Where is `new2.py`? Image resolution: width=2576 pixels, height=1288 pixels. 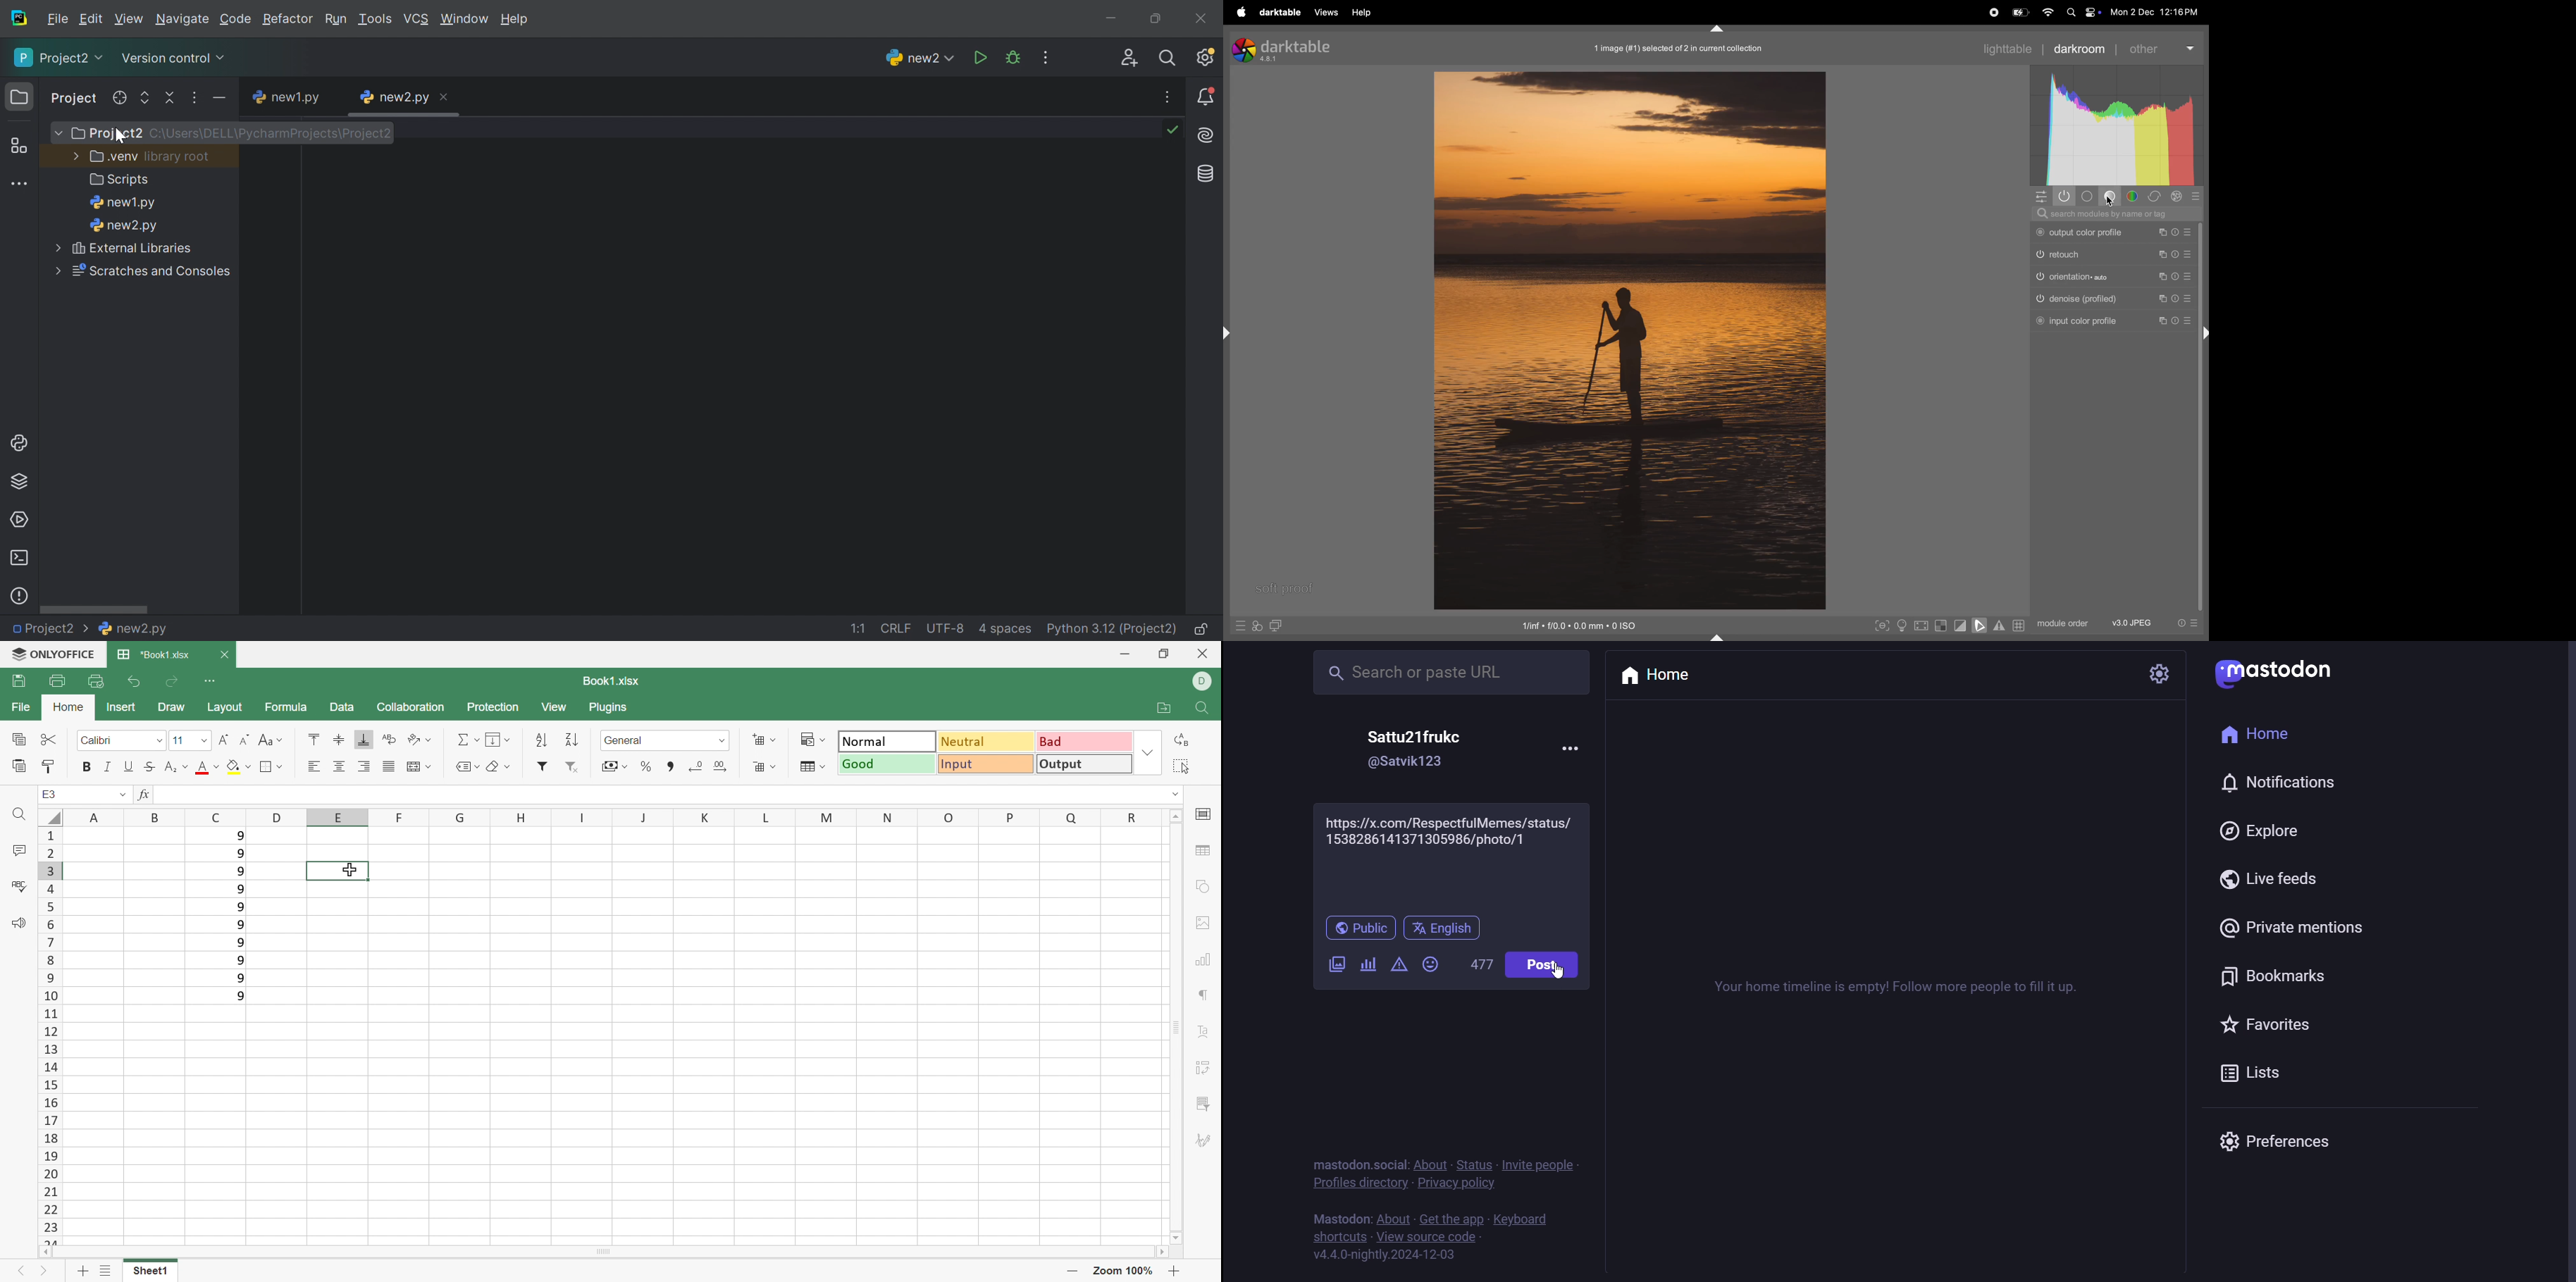 new2.py is located at coordinates (128, 226).